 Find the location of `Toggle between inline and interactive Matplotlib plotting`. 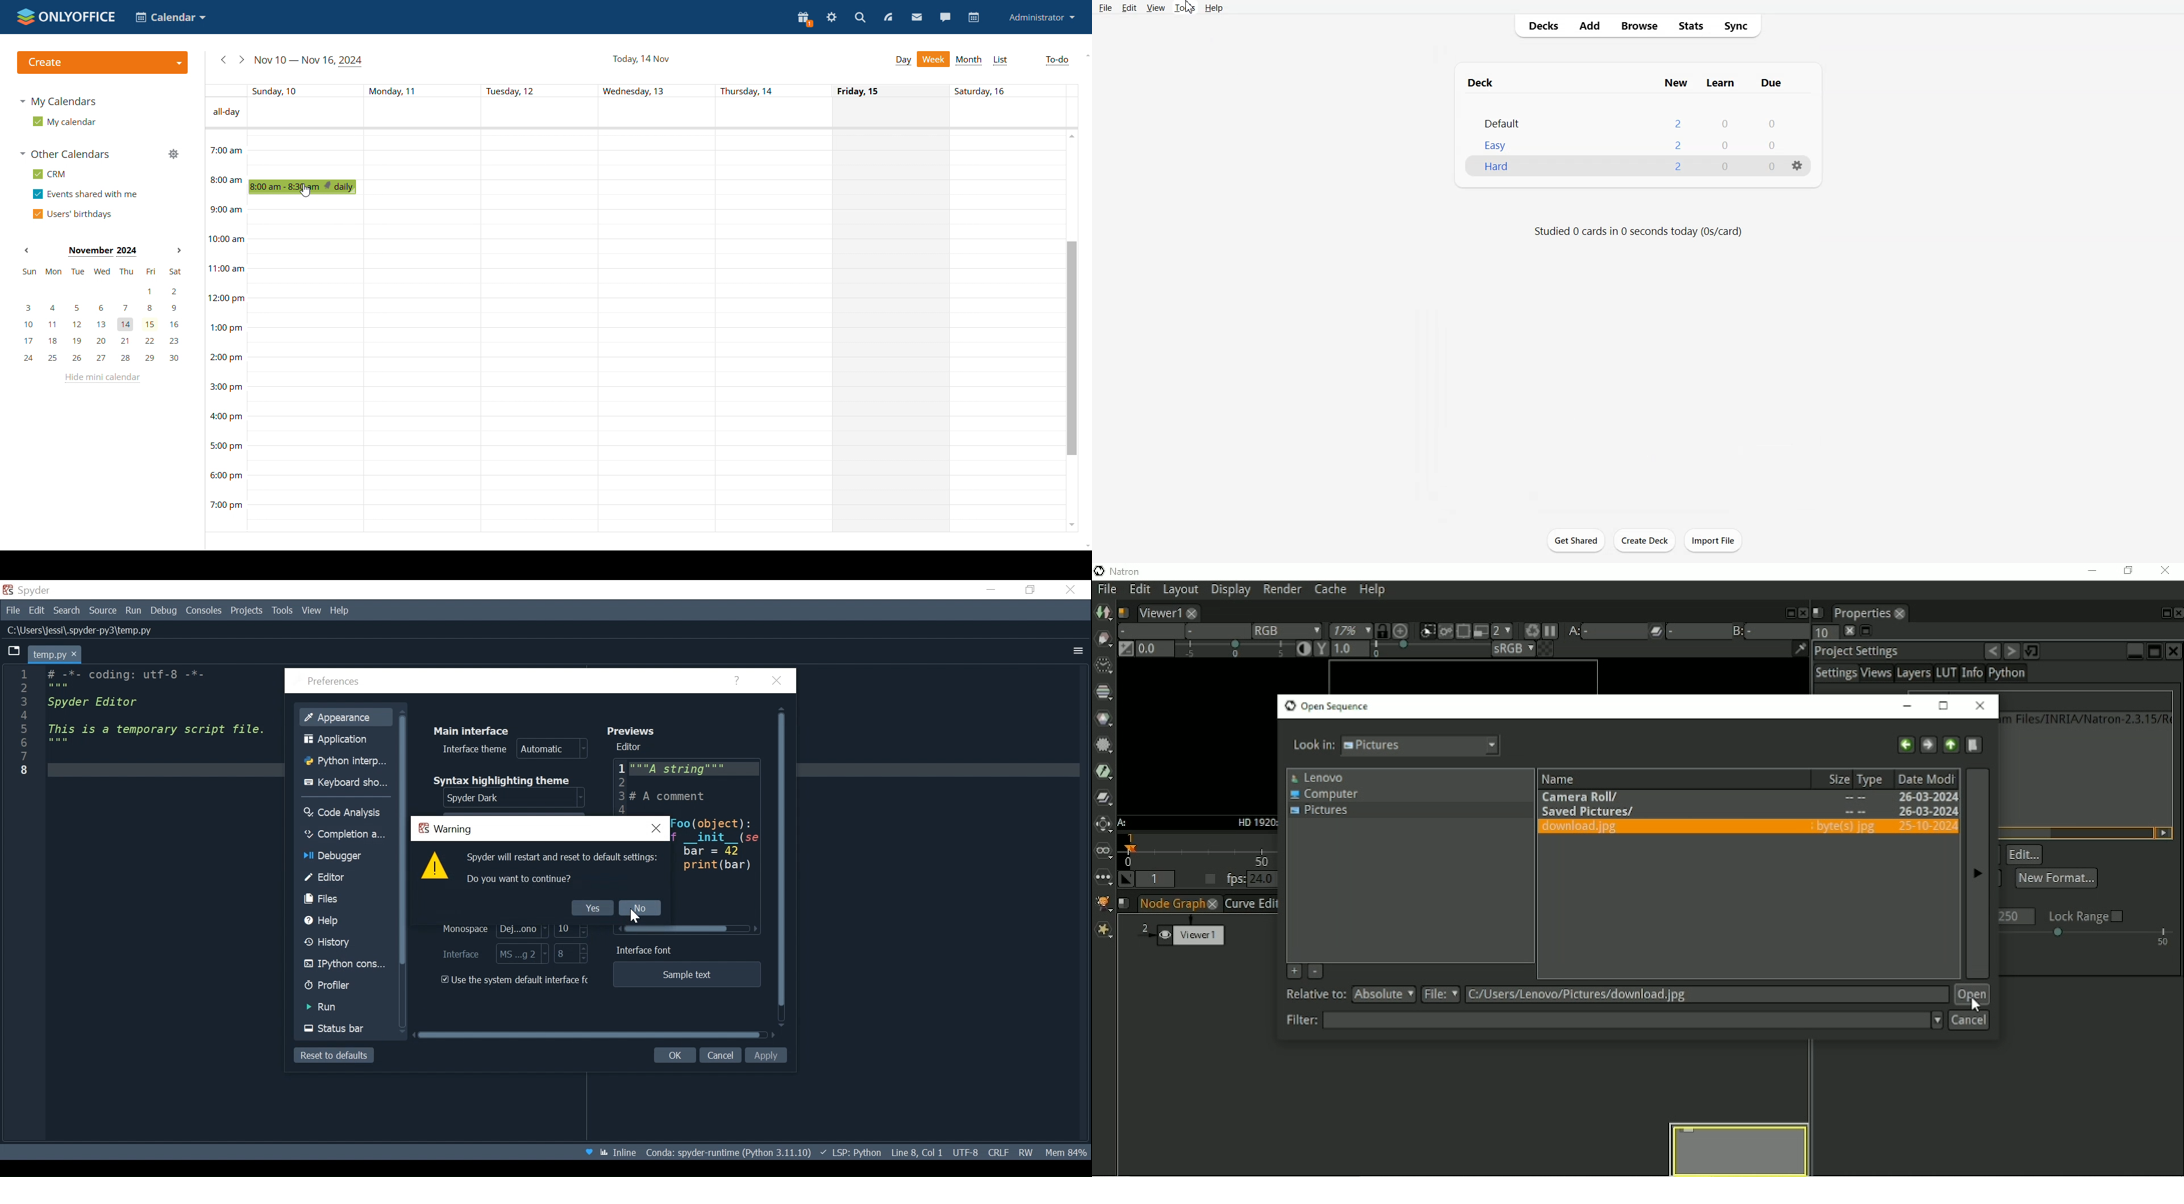

Toggle between inline and interactive Matplotlib plotting is located at coordinates (620, 1152).